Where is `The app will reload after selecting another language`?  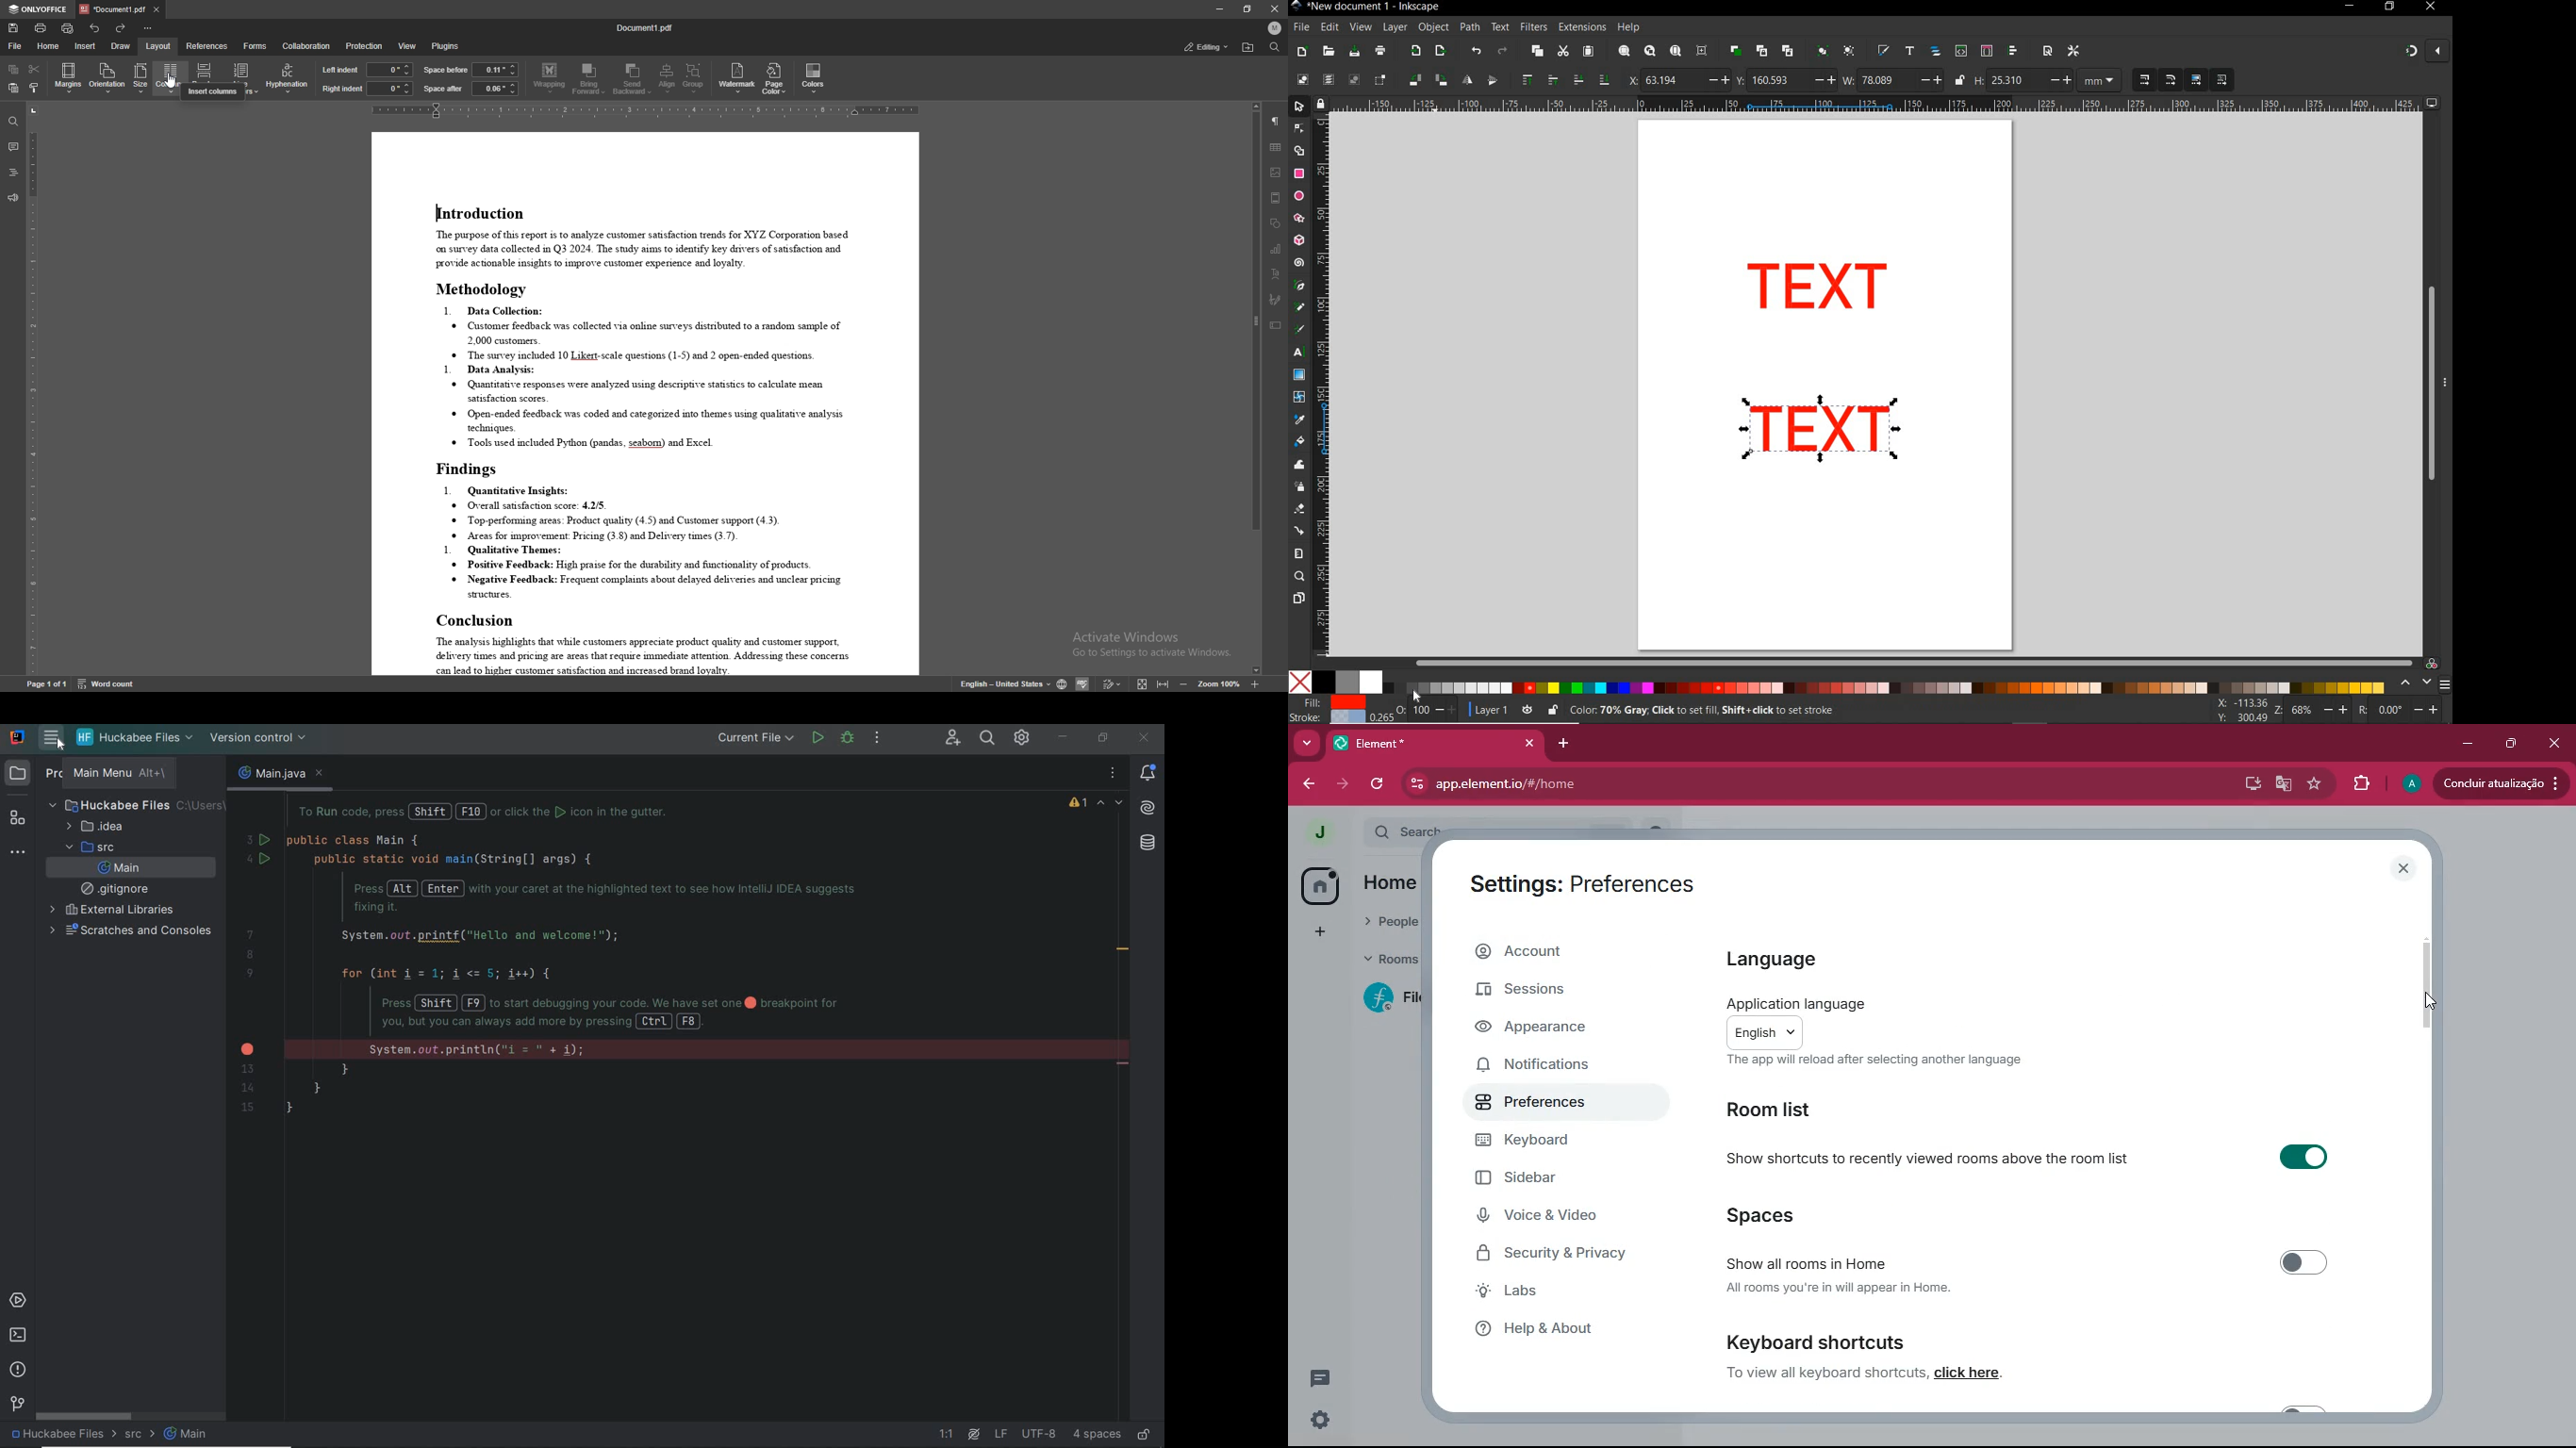
The app will reload after selecting another language is located at coordinates (1872, 1061).